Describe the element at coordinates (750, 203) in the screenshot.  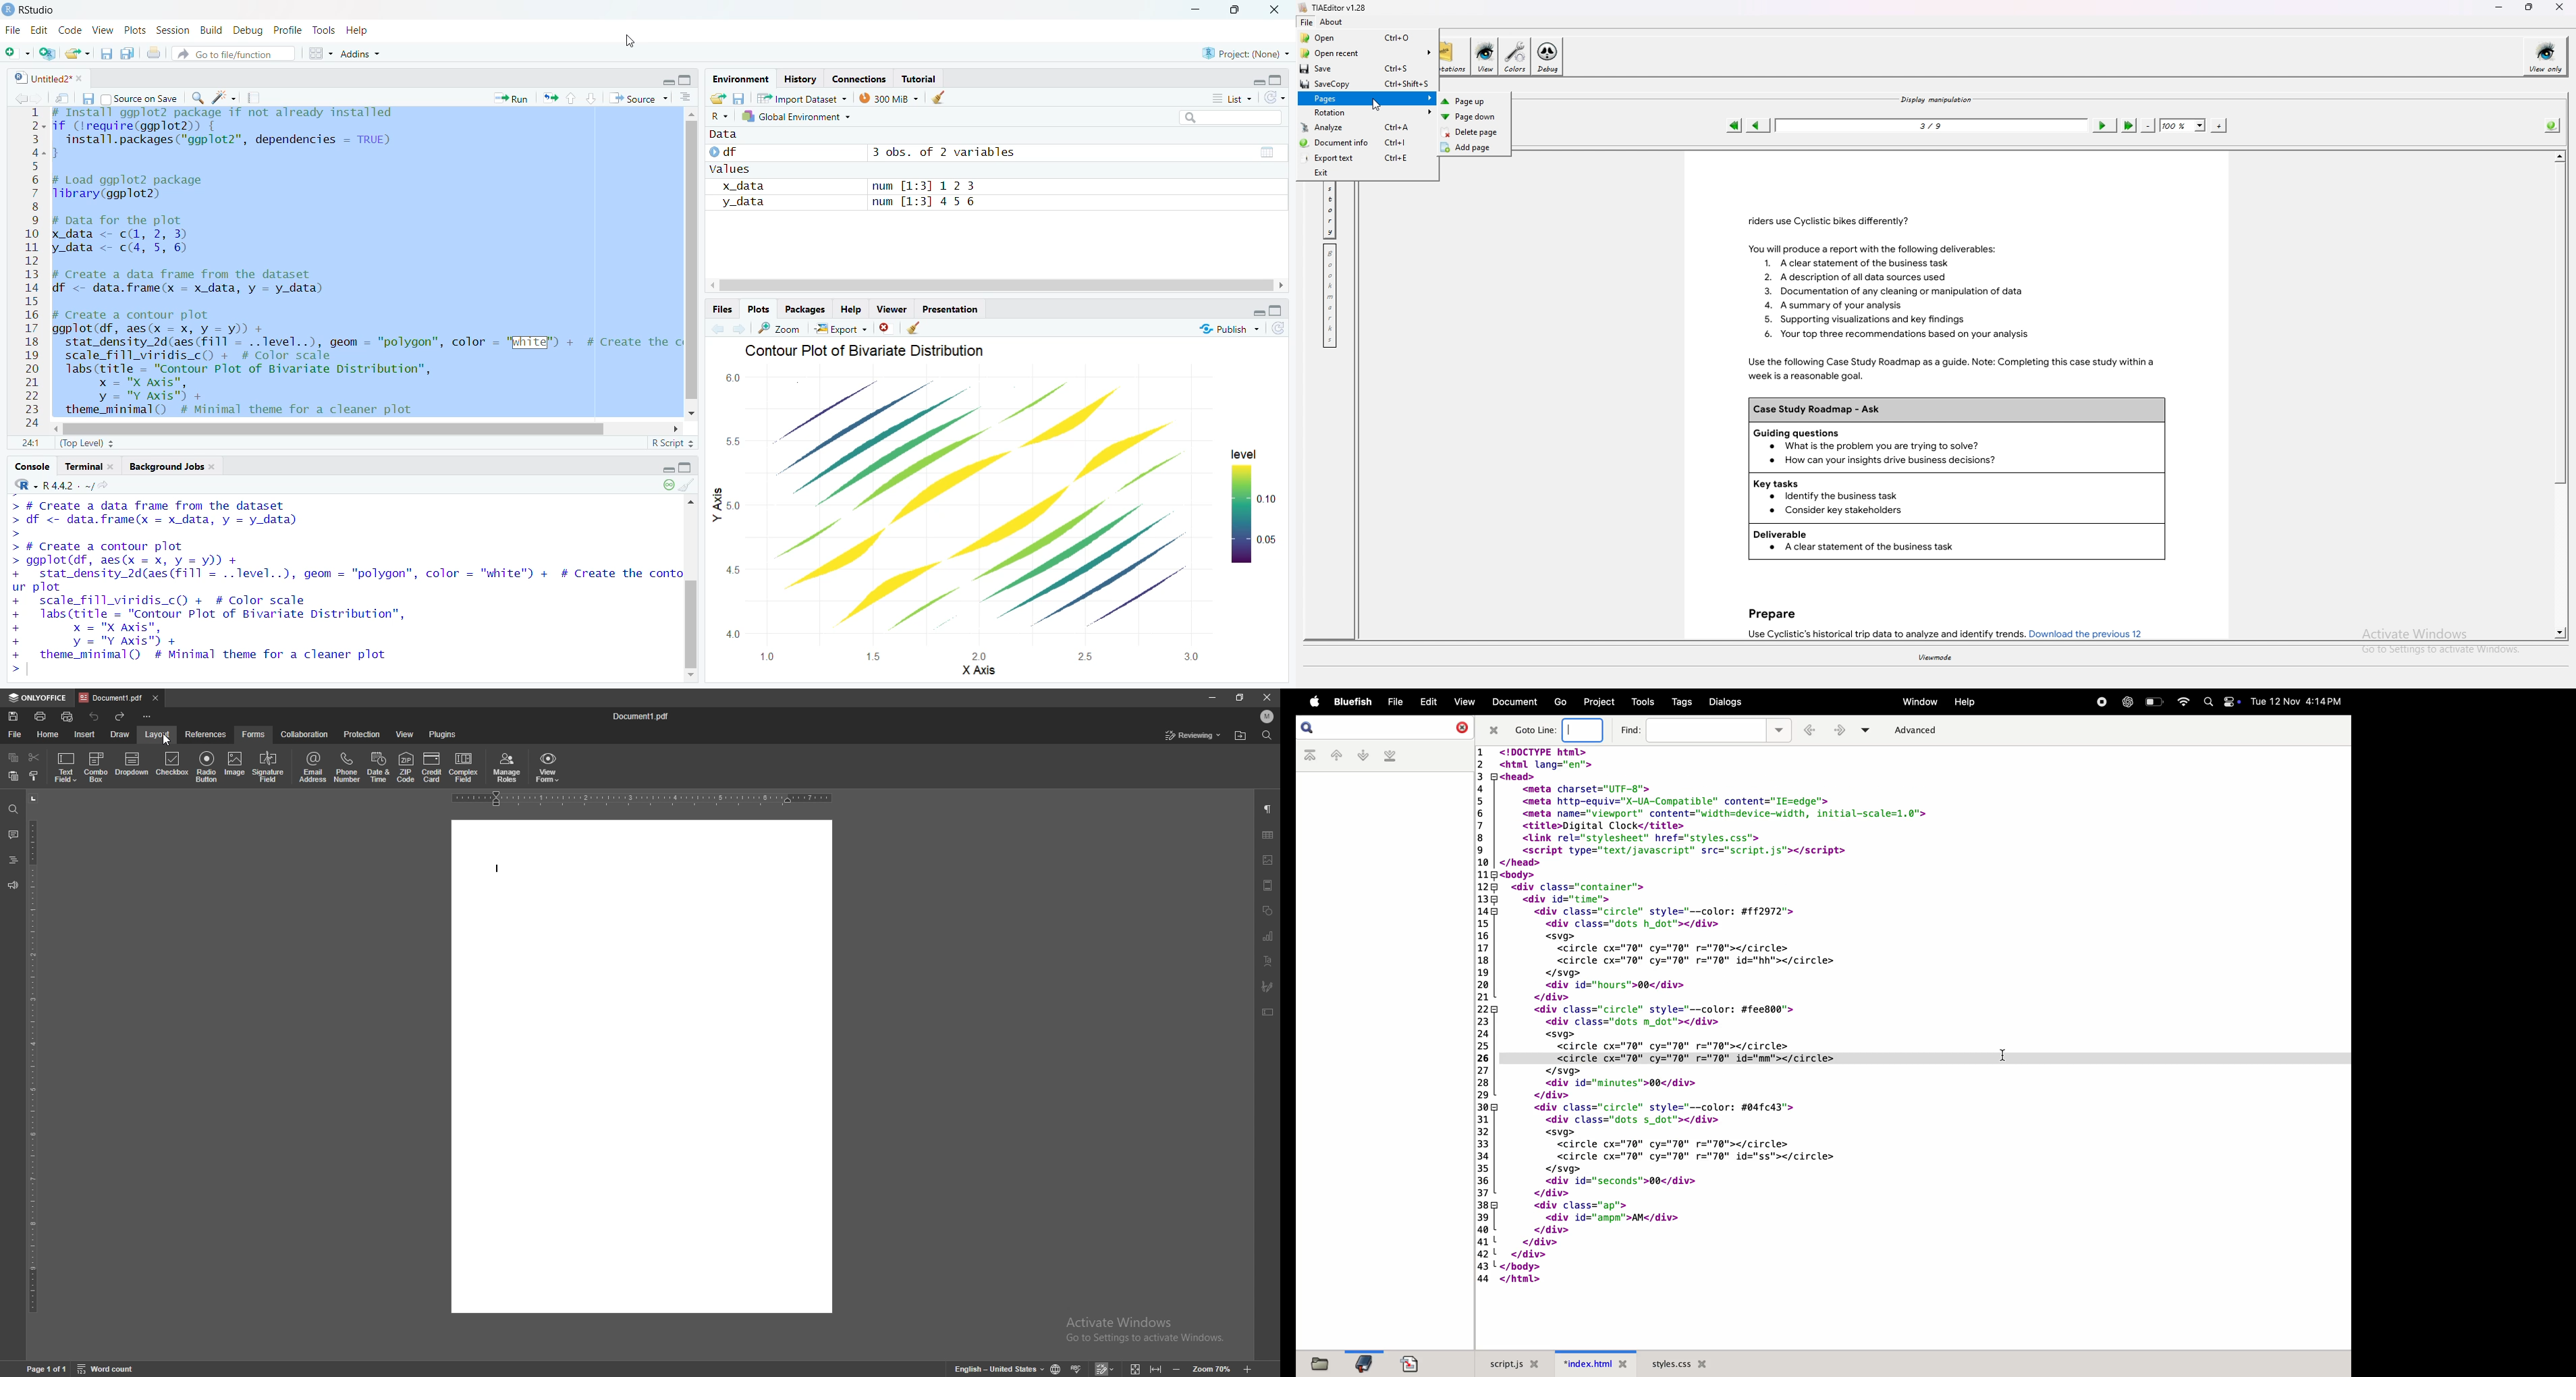
I see `y_data` at that location.